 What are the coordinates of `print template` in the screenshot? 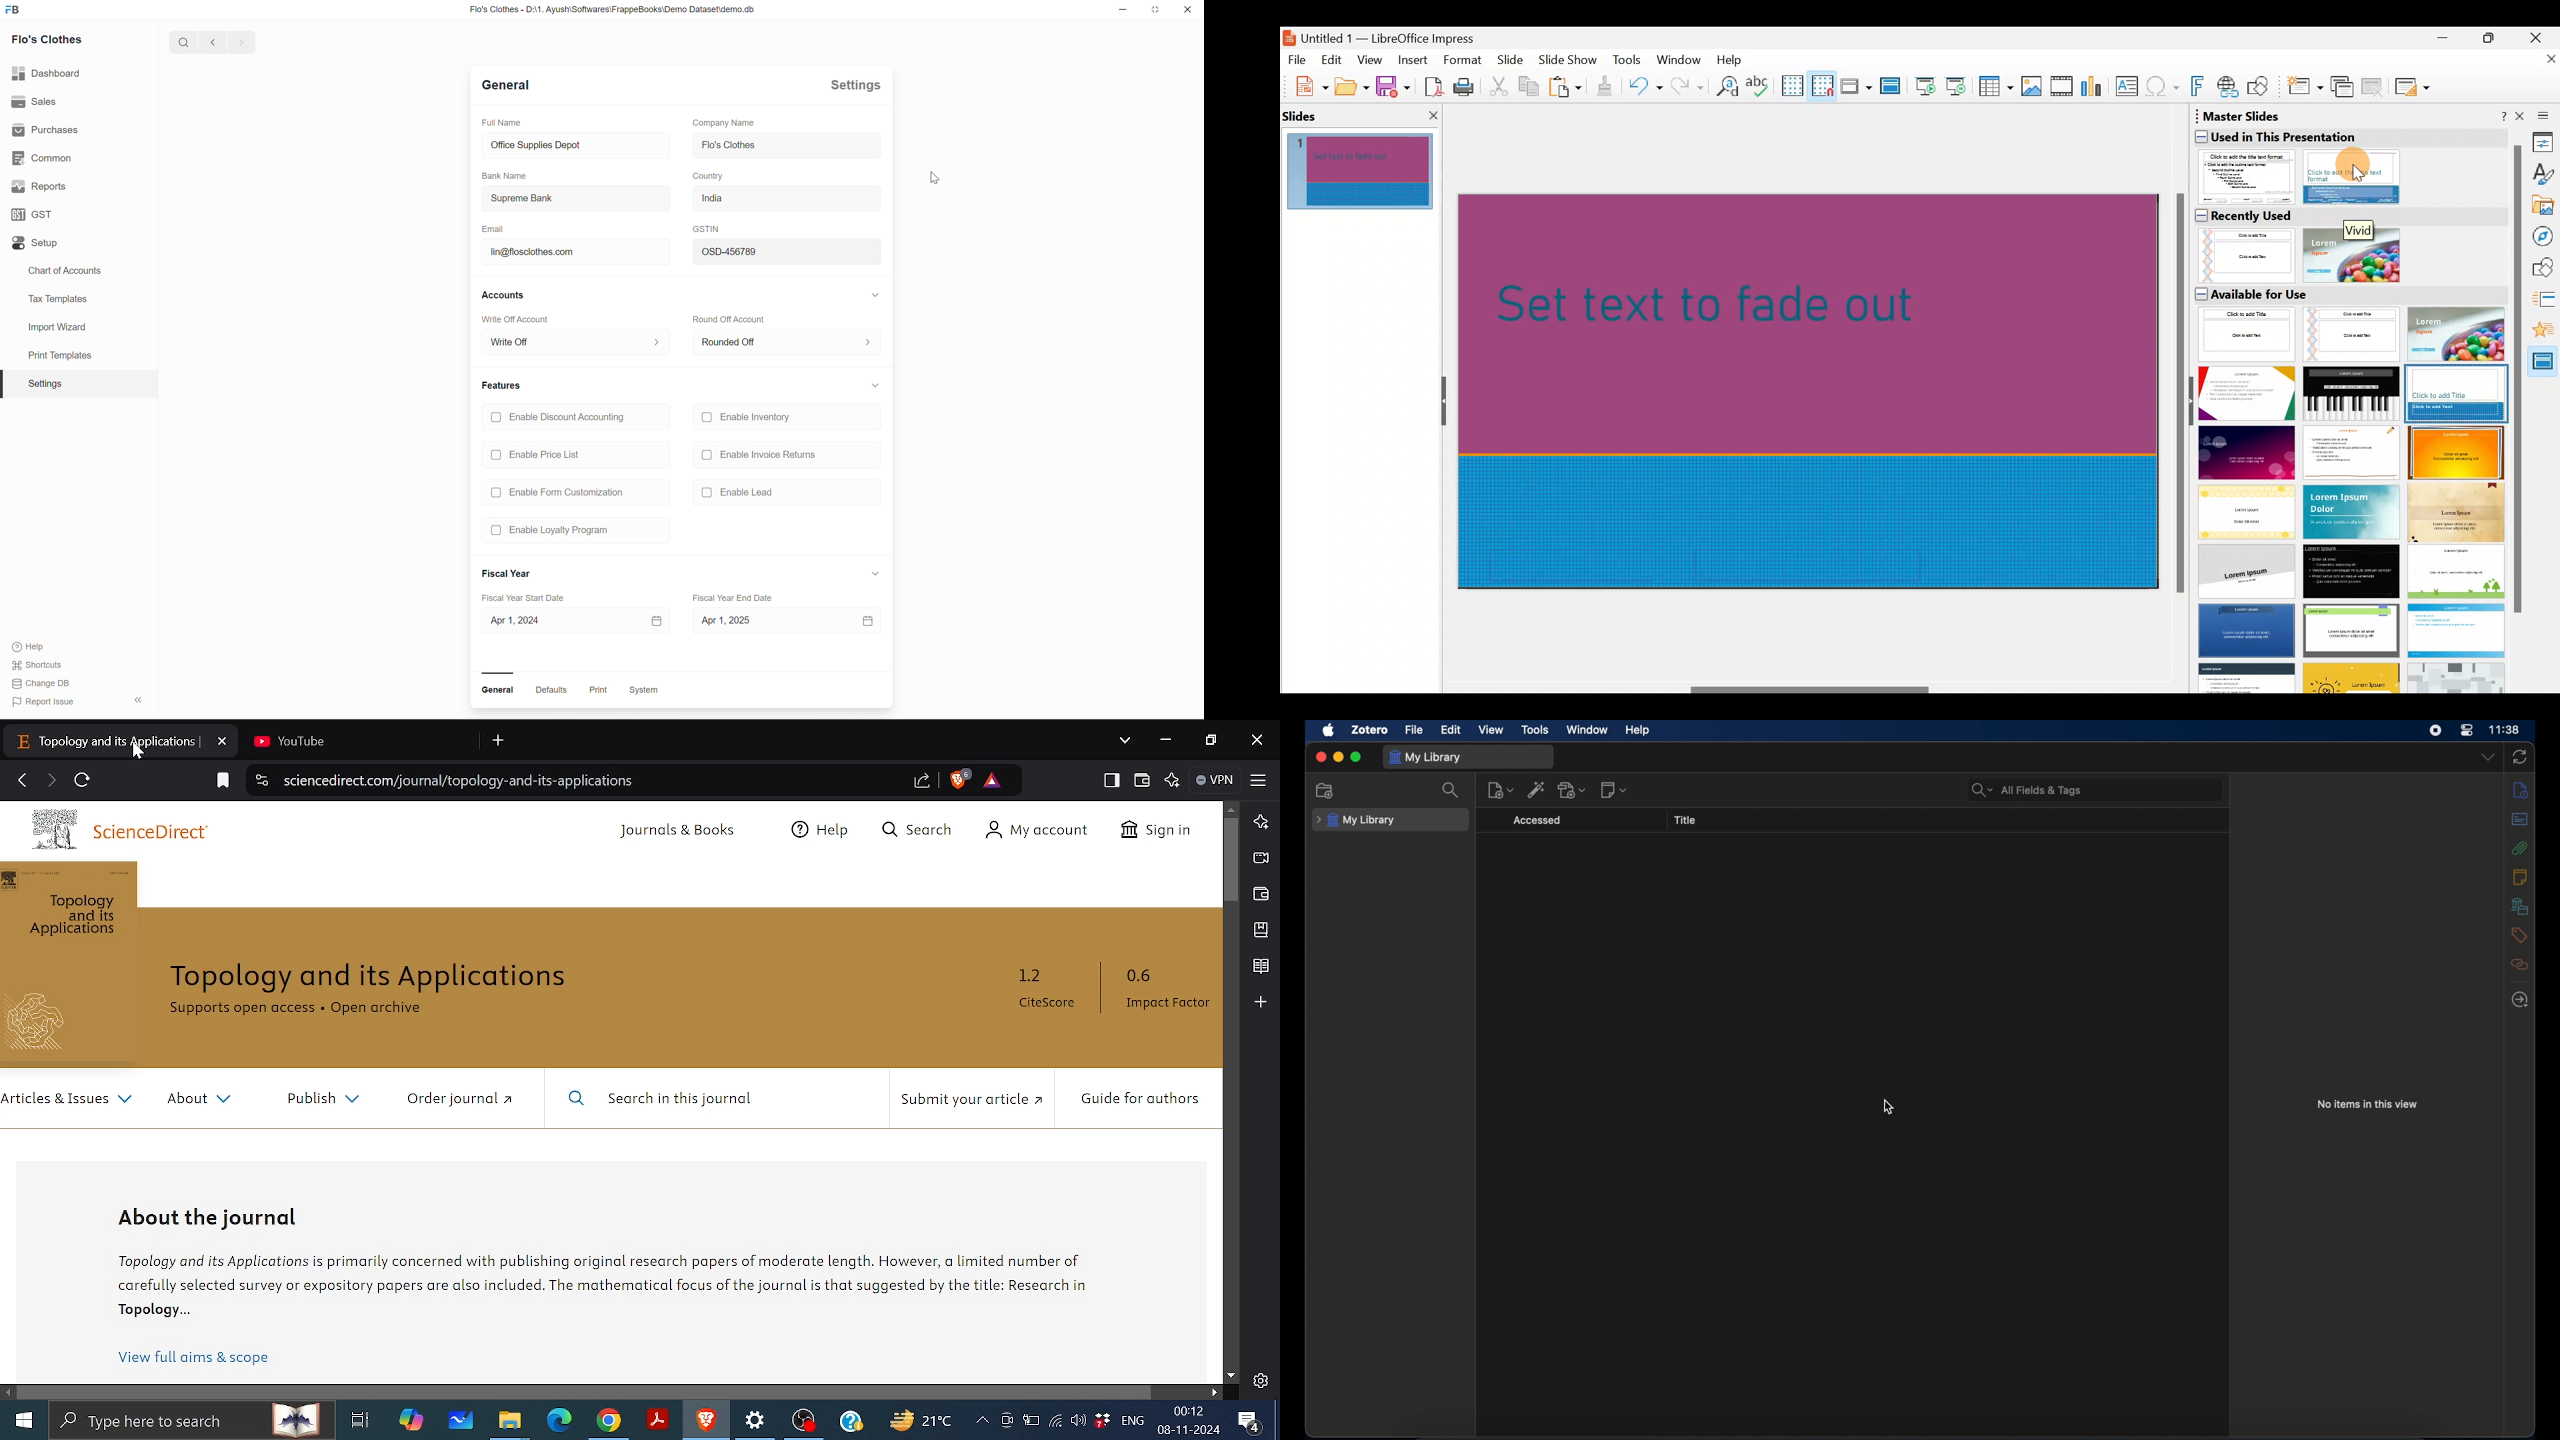 It's located at (54, 358).